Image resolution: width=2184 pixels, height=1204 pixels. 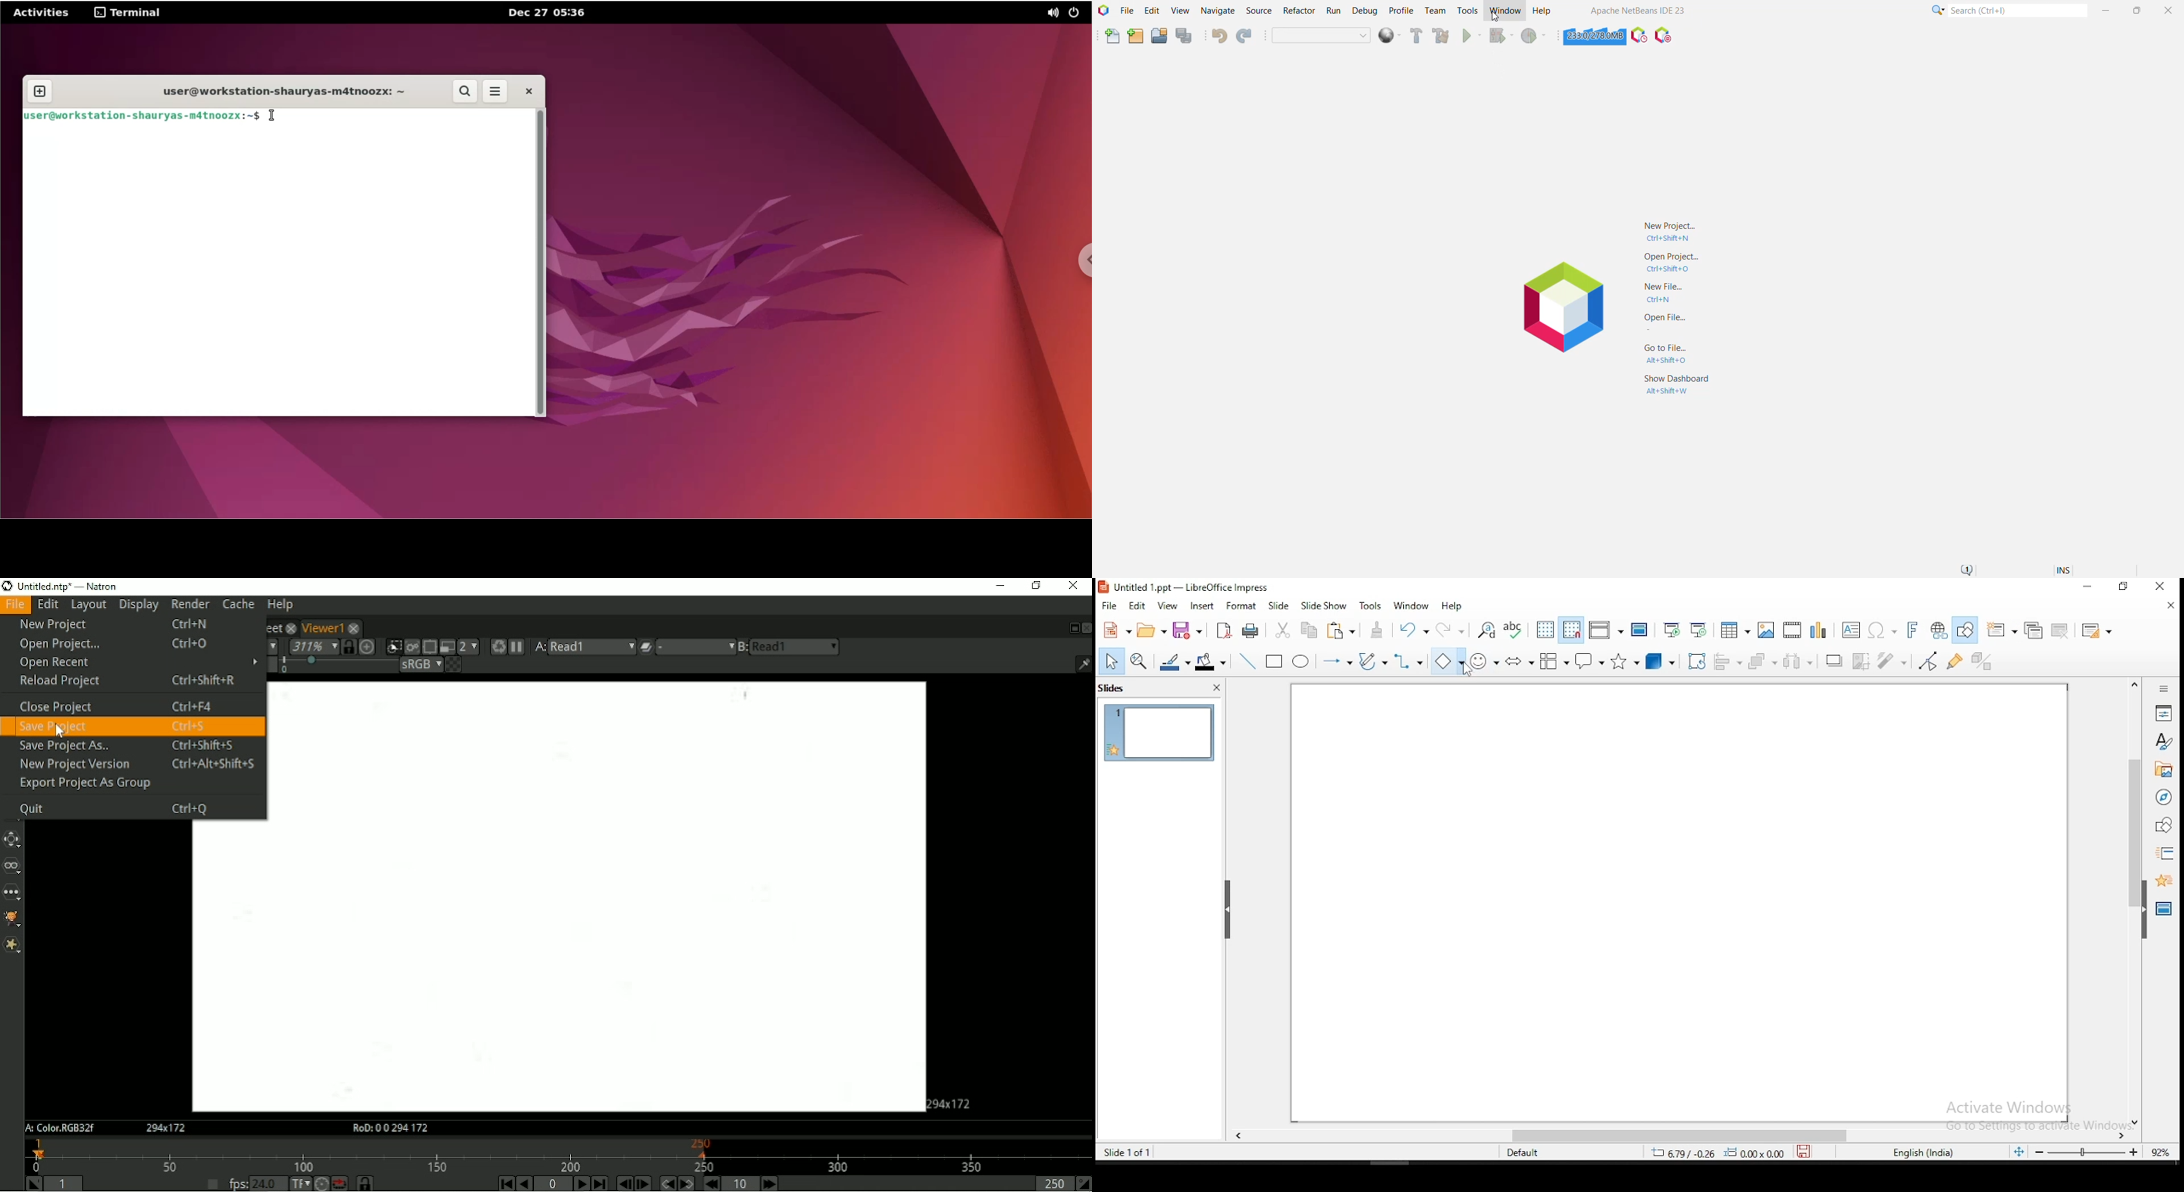 What do you see at coordinates (139, 605) in the screenshot?
I see `Display` at bounding box center [139, 605].